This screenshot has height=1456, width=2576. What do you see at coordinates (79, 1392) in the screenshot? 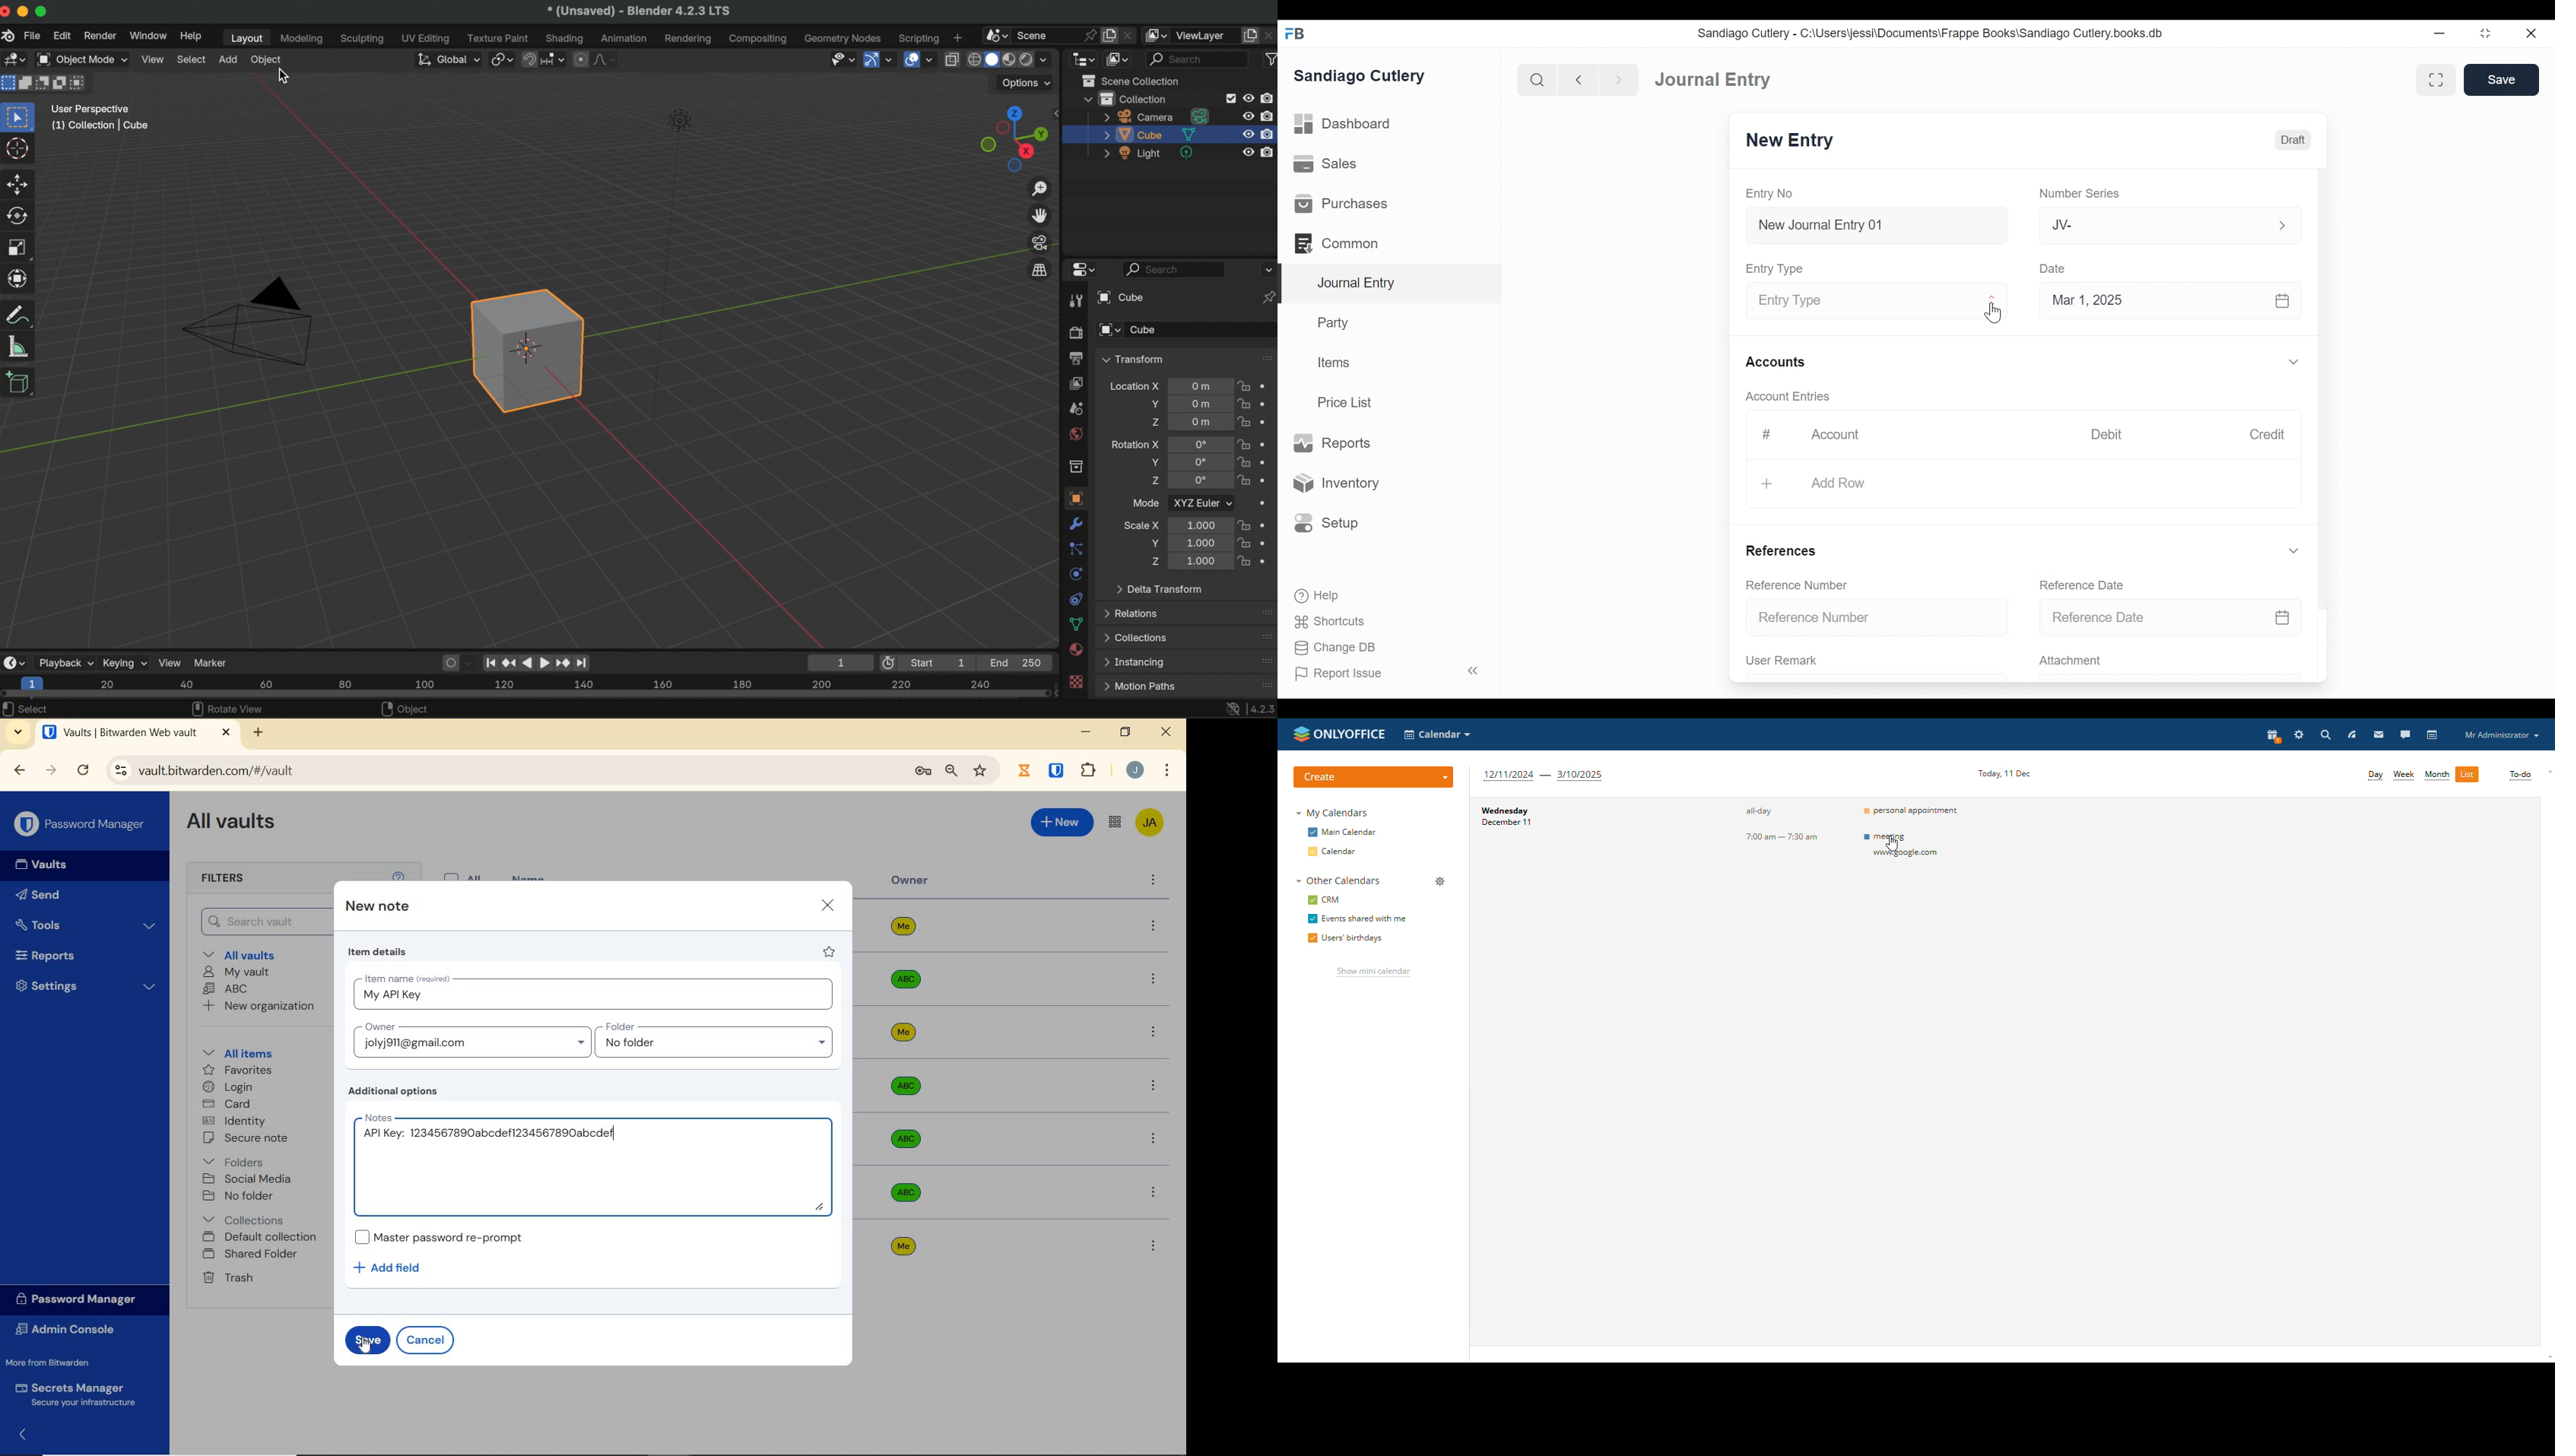
I see `Secrets Manager` at bounding box center [79, 1392].